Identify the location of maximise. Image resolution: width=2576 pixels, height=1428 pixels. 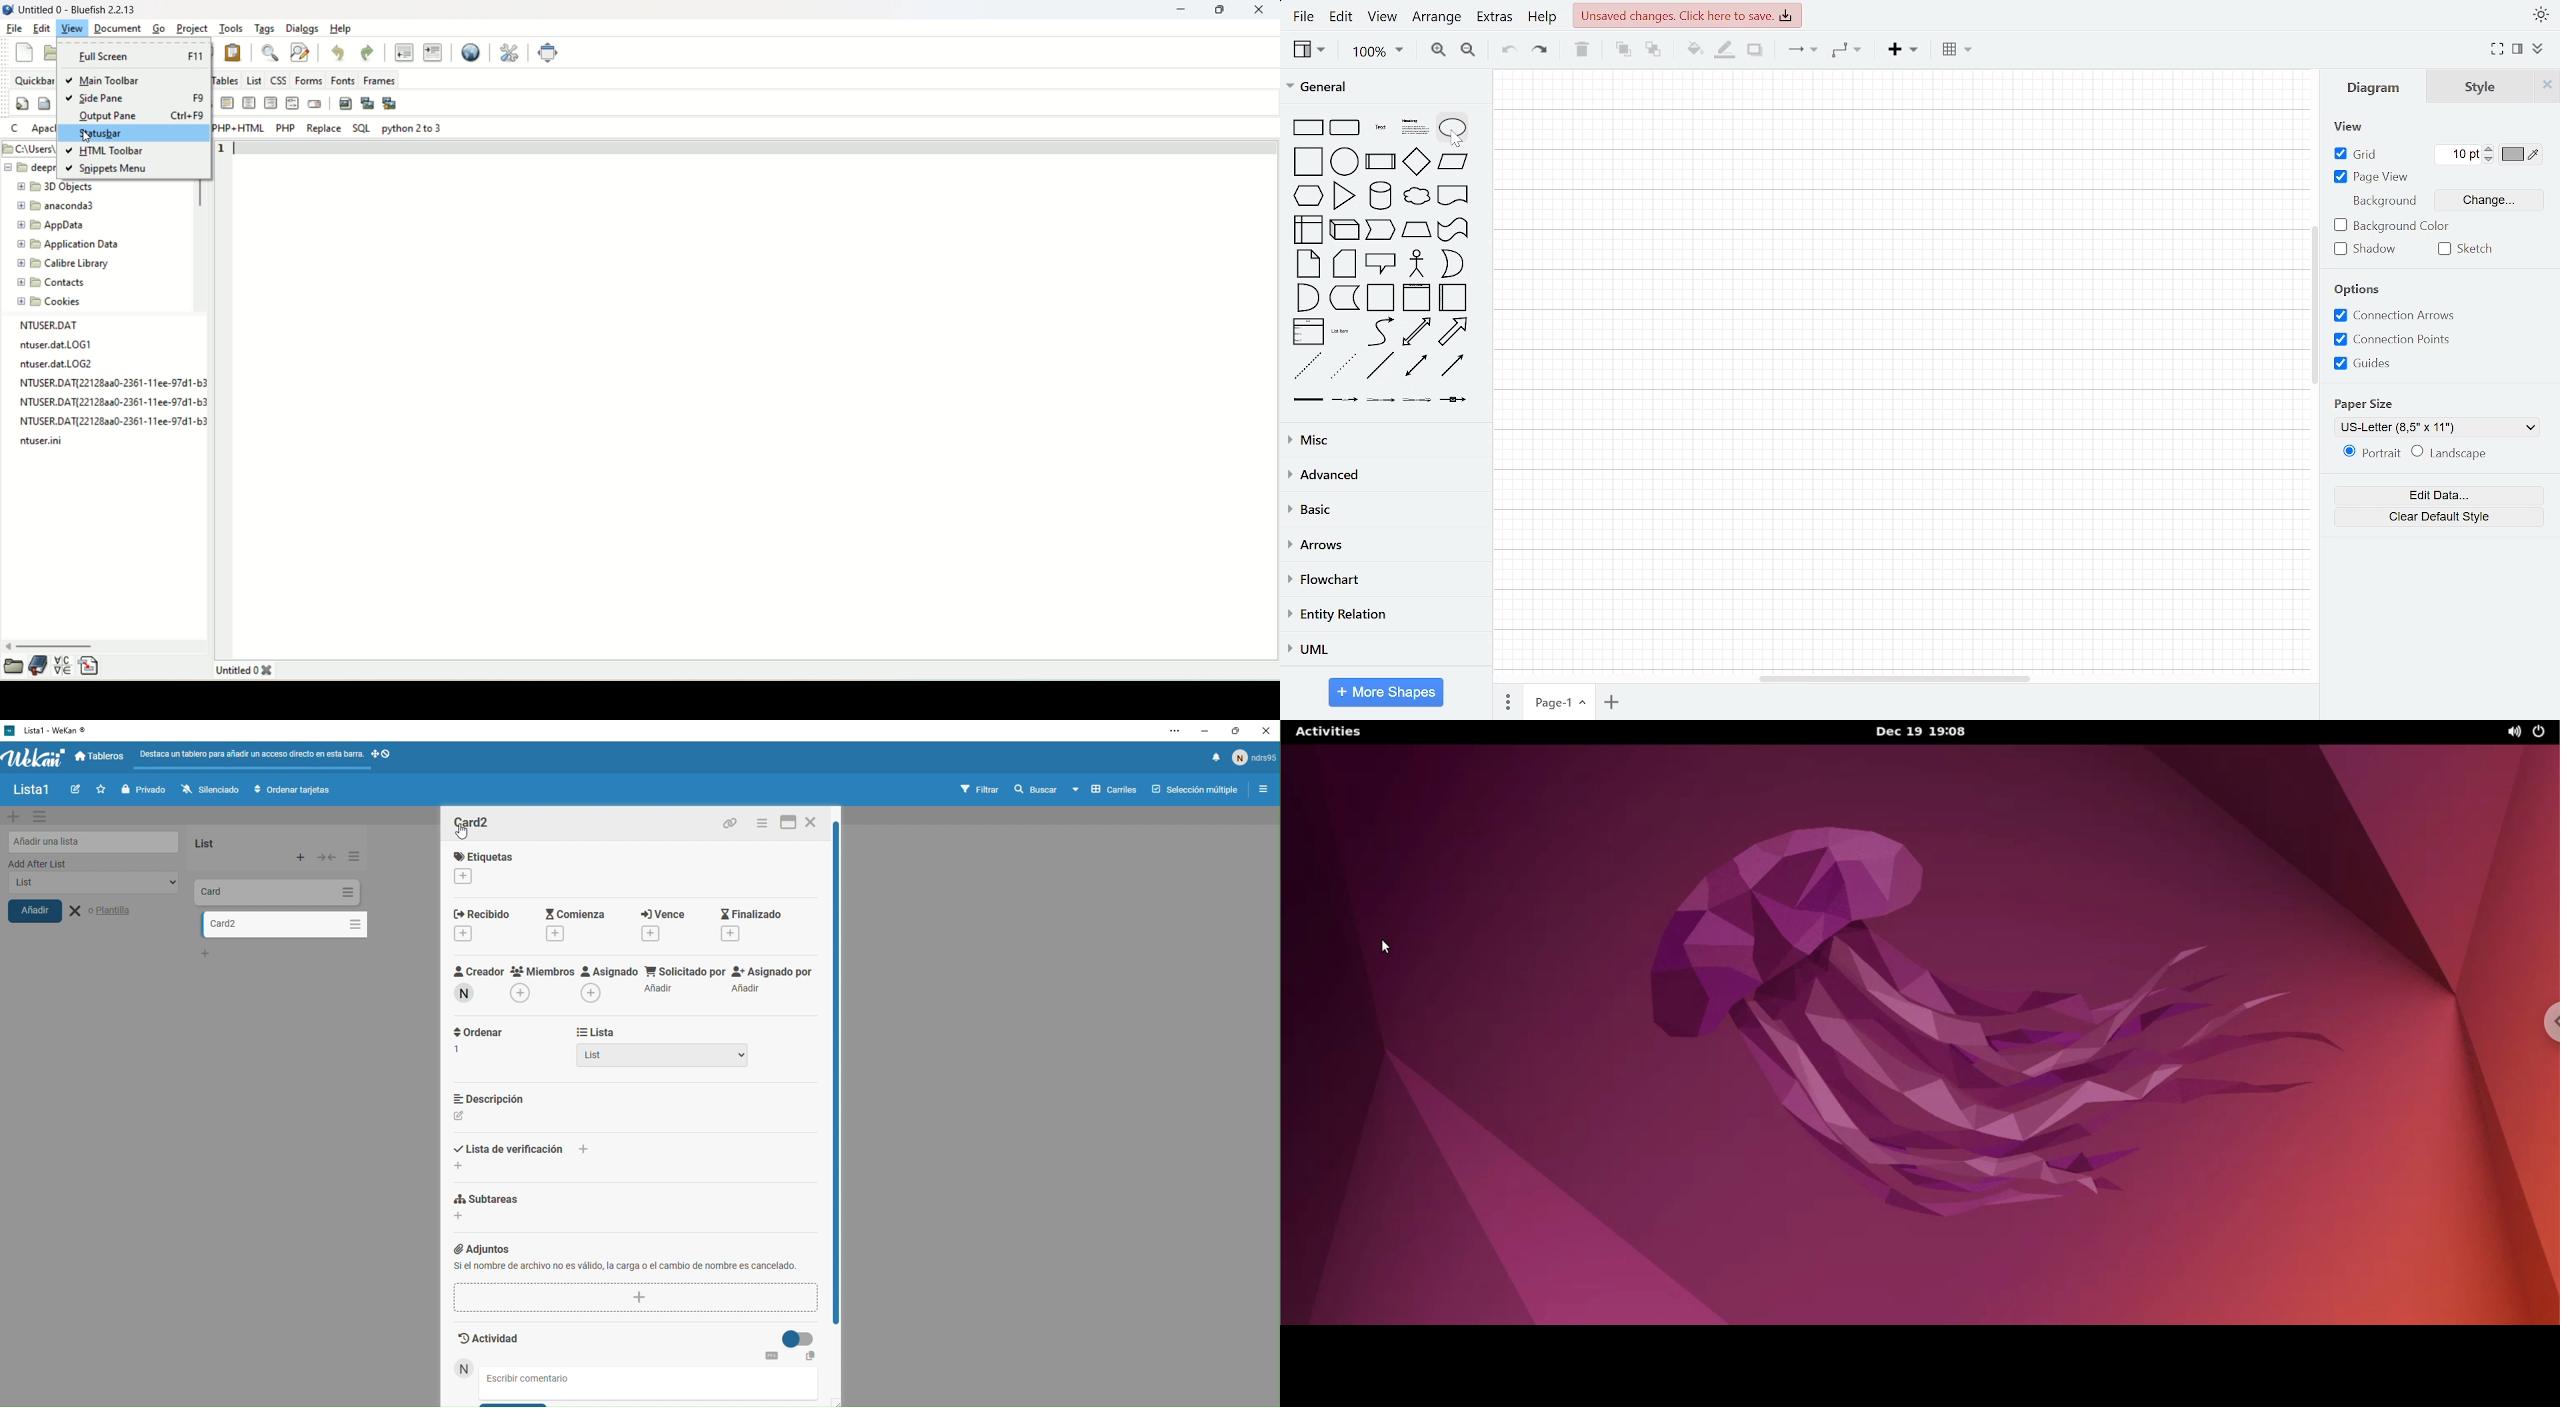
(1237, 730).